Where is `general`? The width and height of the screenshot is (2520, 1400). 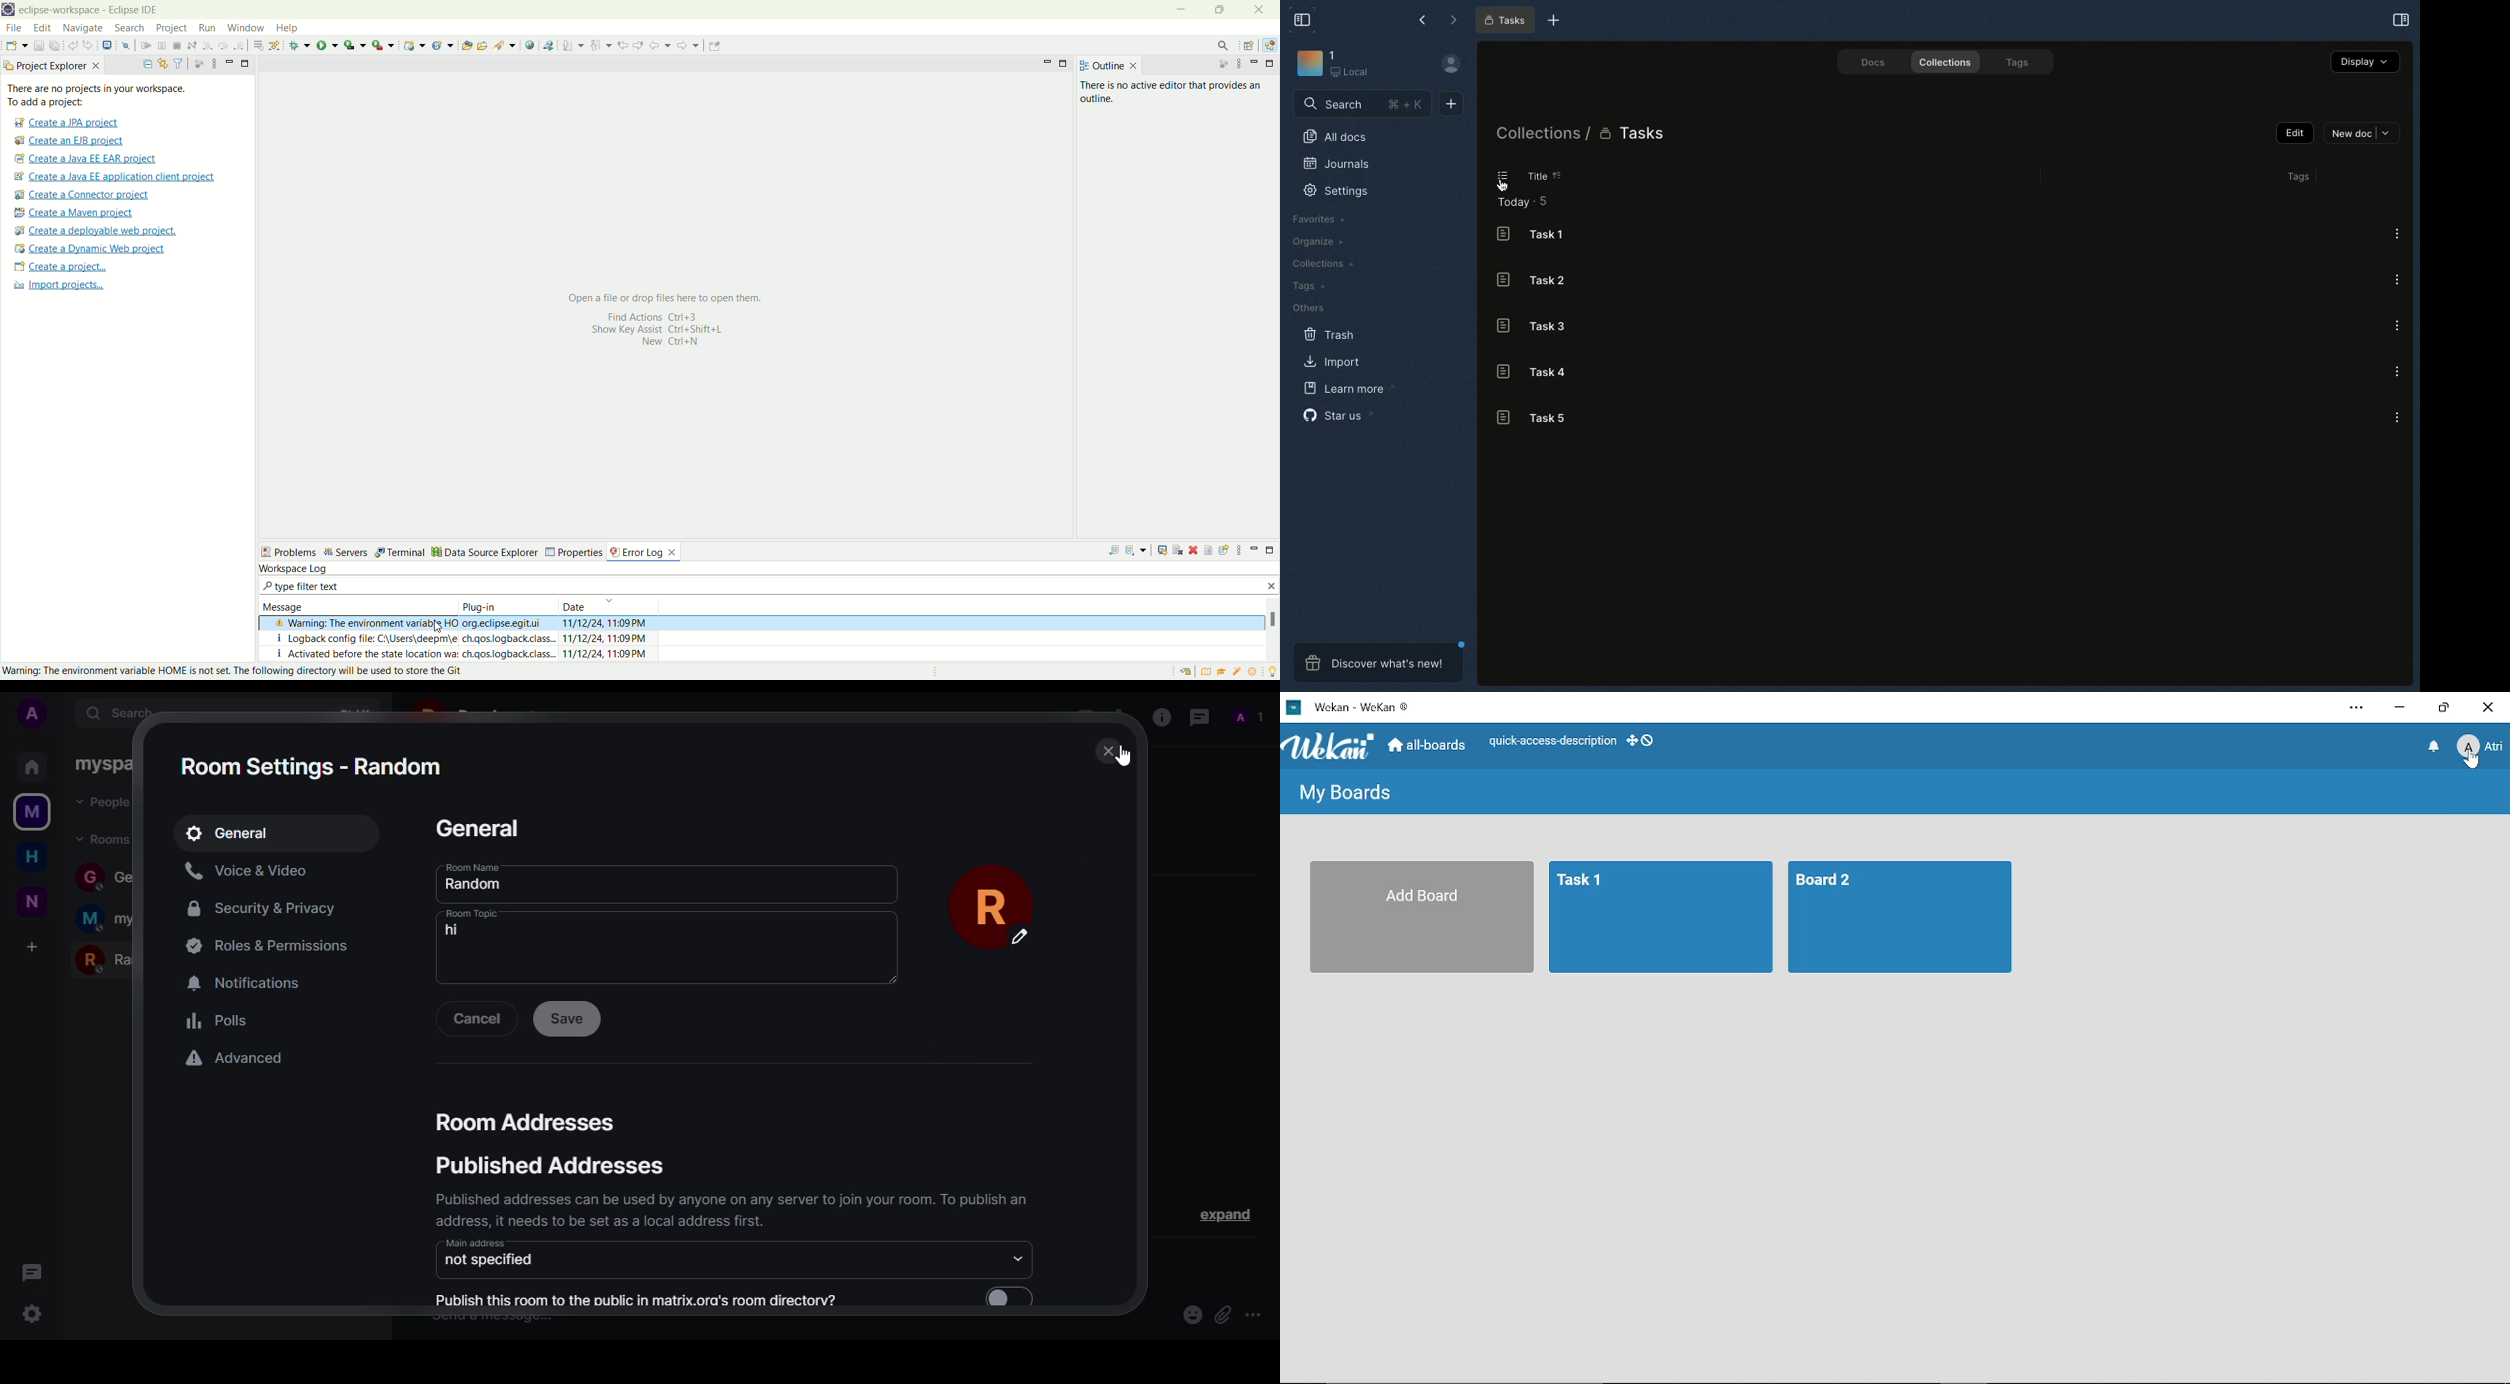
general is located at coordinates (238, 833).